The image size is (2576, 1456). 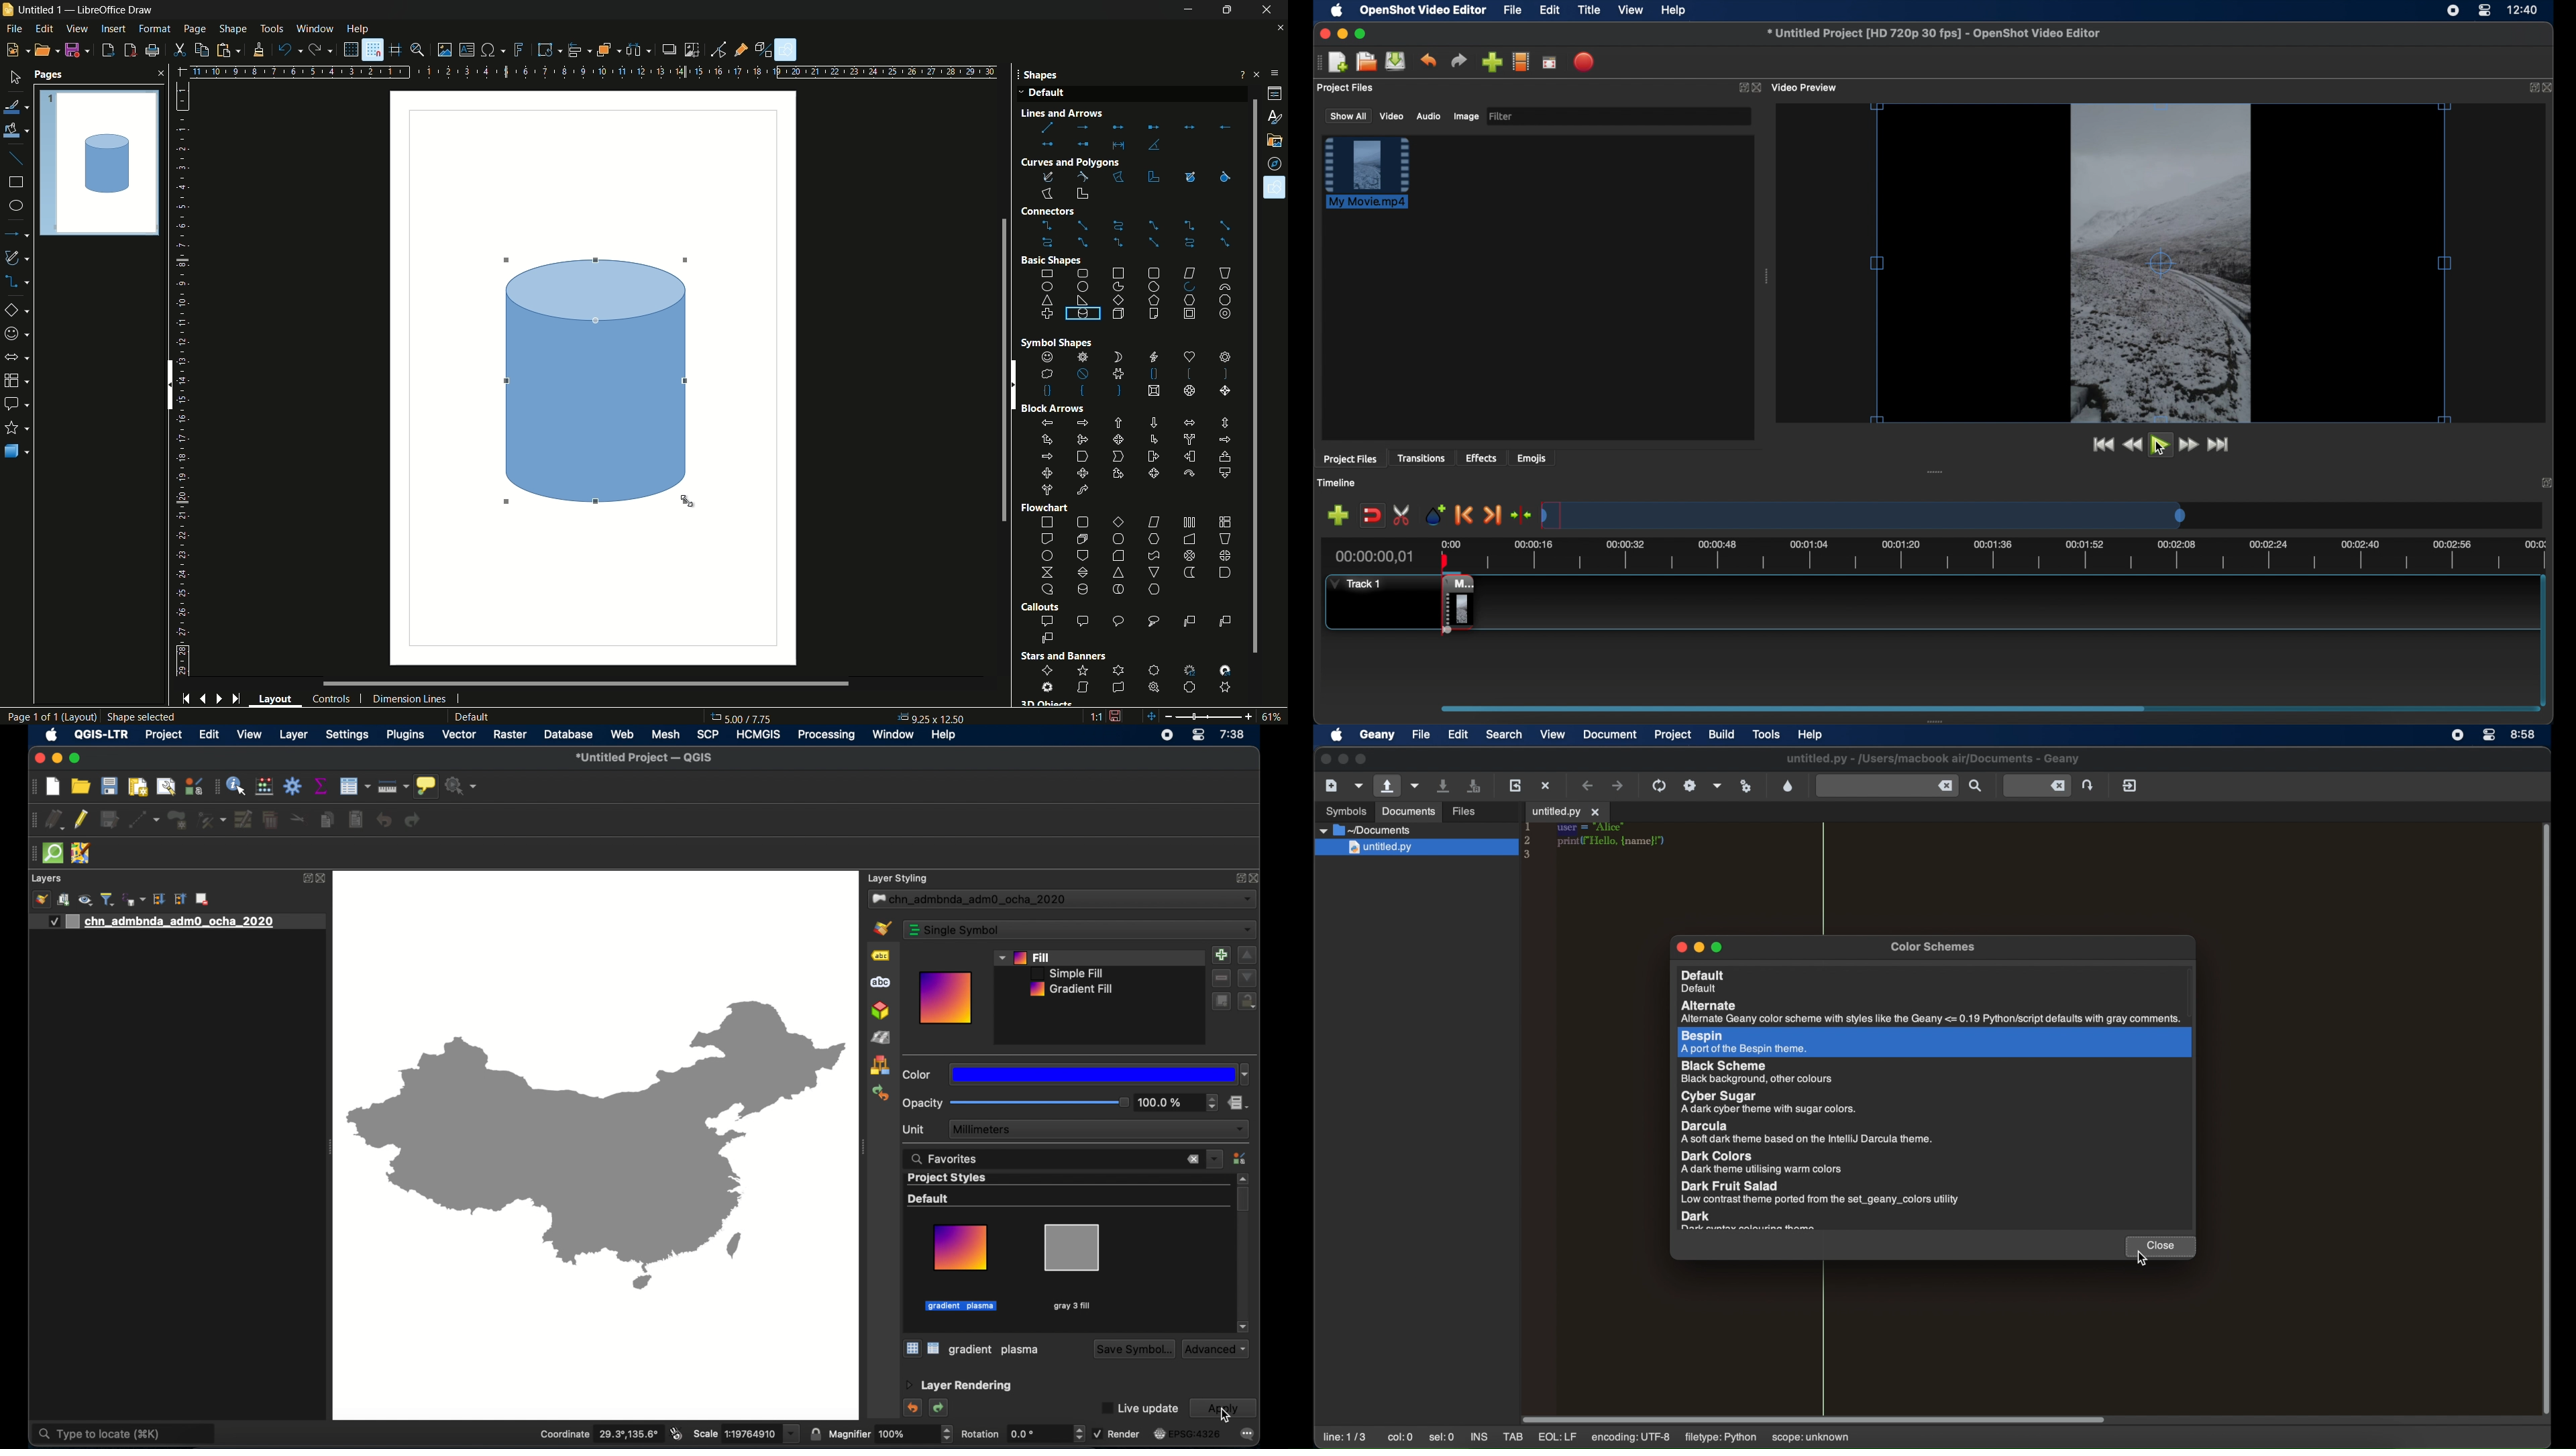 What do you see at coordinates (109, 51) in the screenshot?
I see `export` at bounding box center [109, 51].